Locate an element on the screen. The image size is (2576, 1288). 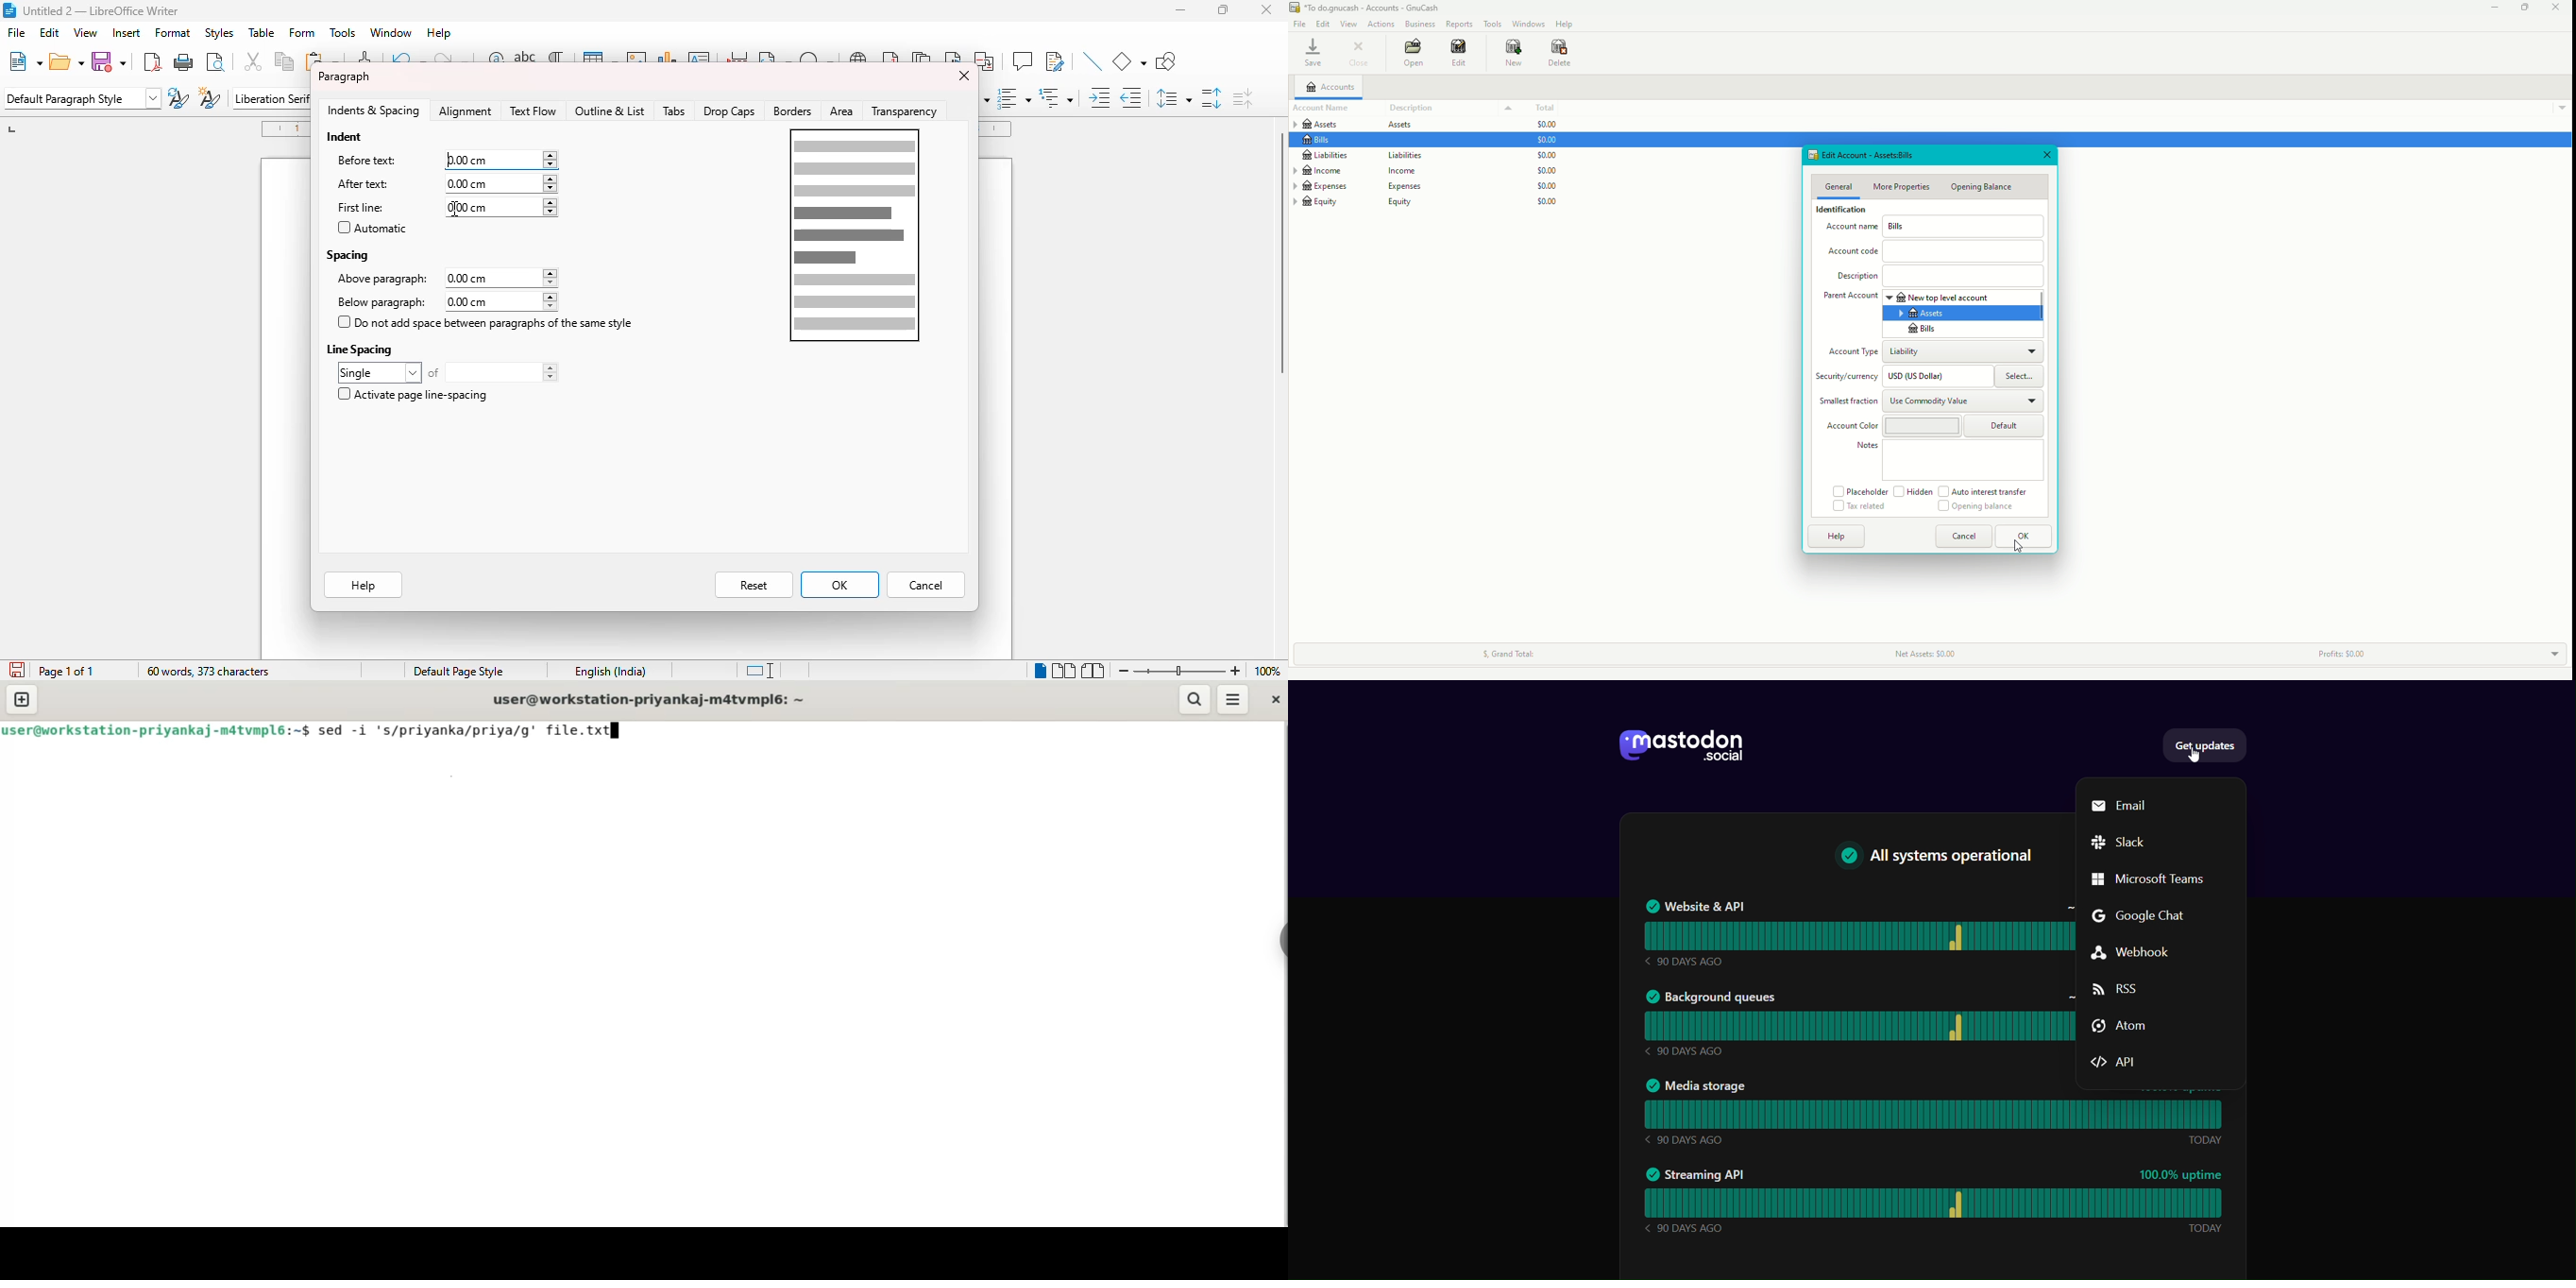
transparency is located at coordinates (907, 111).